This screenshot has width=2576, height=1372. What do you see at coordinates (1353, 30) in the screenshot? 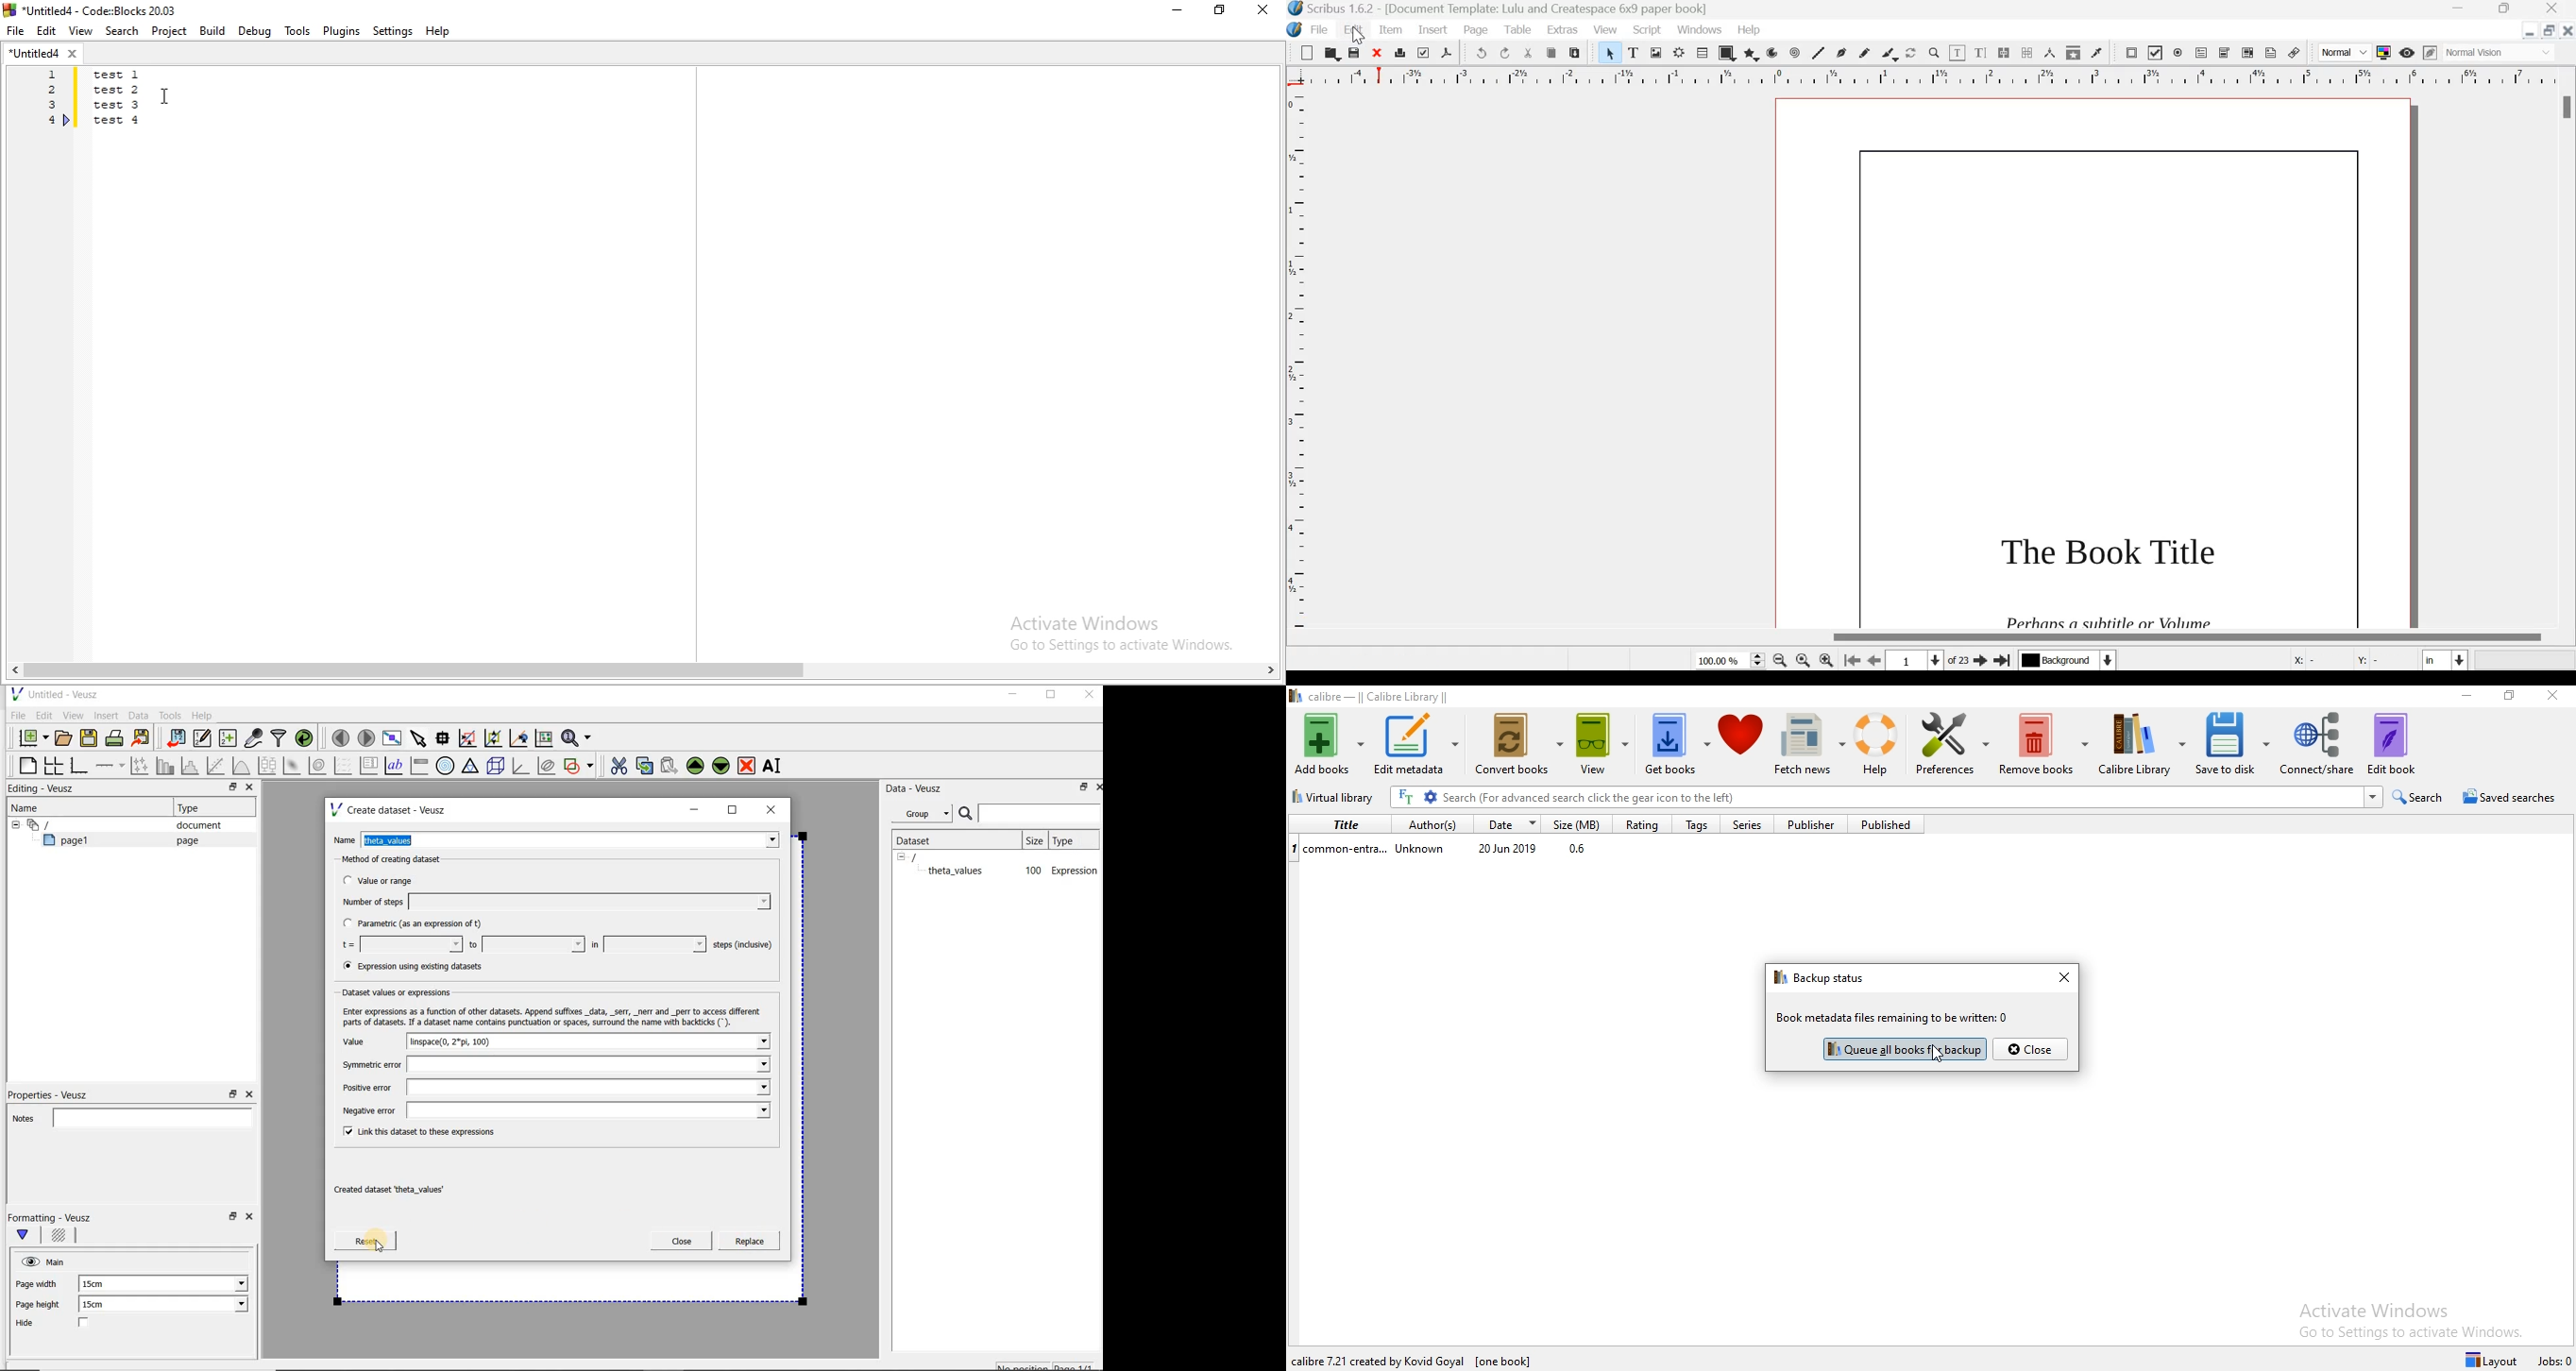
I see `Edit` at bounding box center [1353, 30].